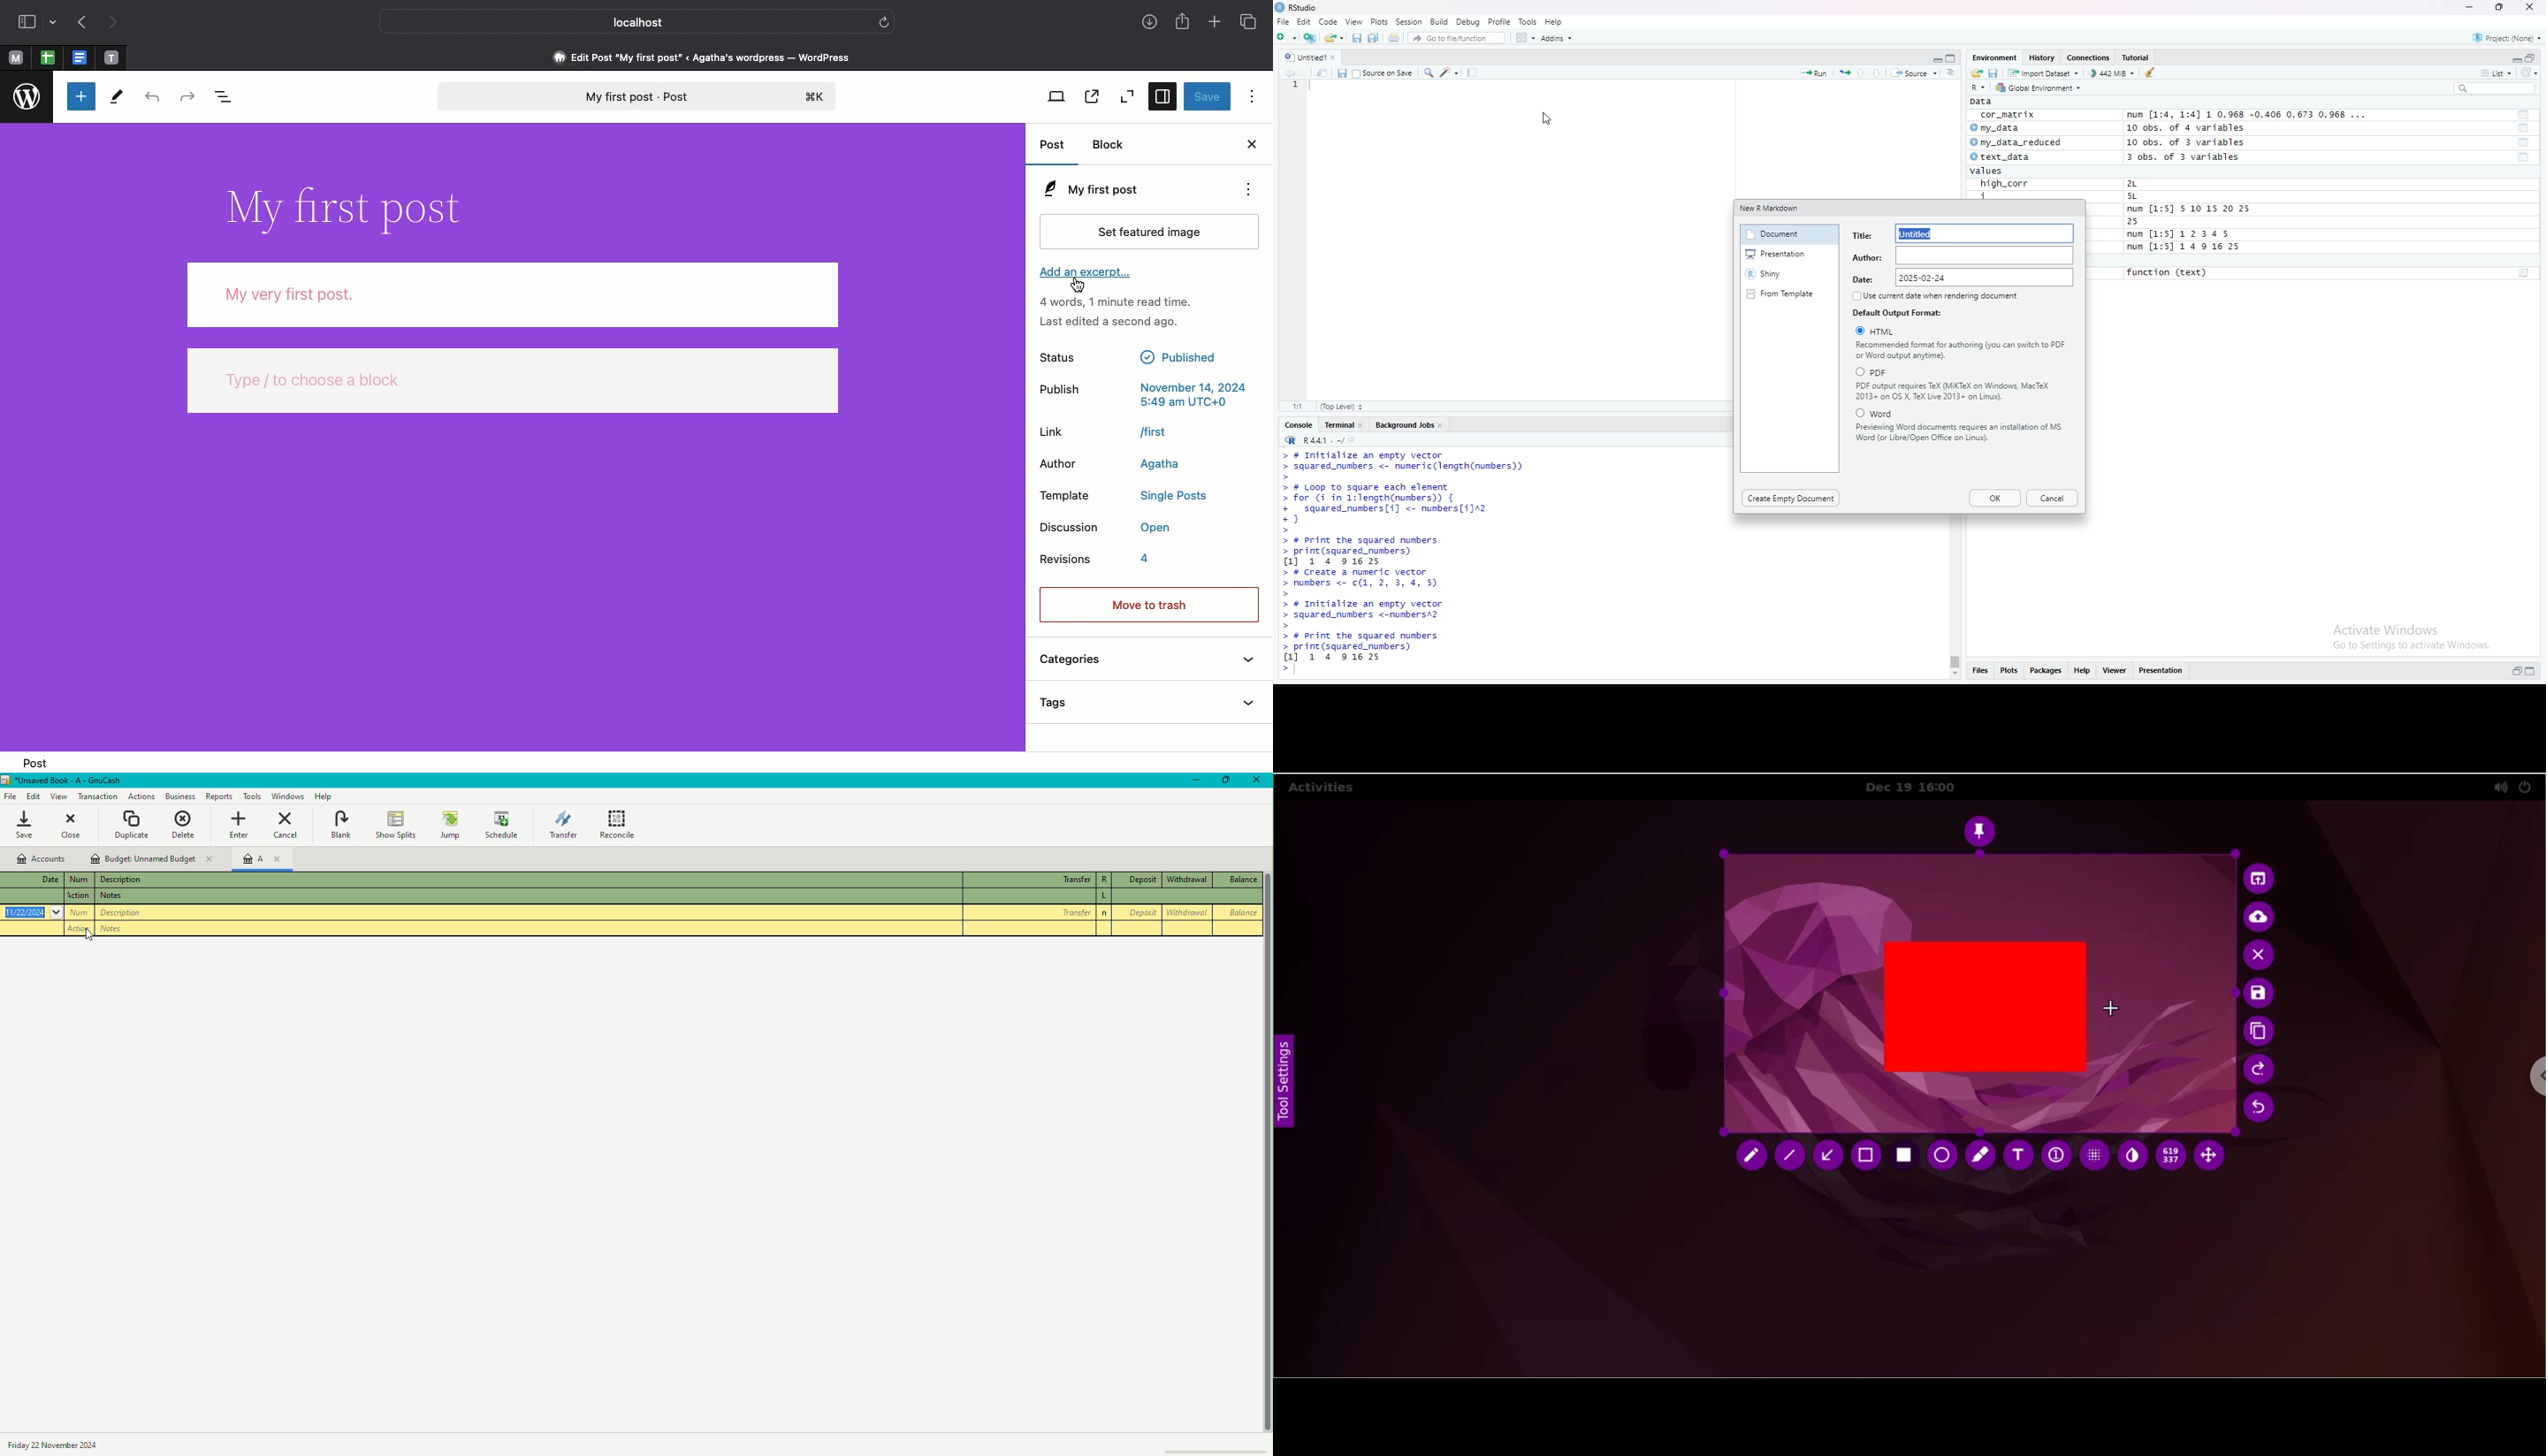 This screenshot has height=1456, width=2548. I want to click on Refresh the list of object in the environment, so click(2533, 72).